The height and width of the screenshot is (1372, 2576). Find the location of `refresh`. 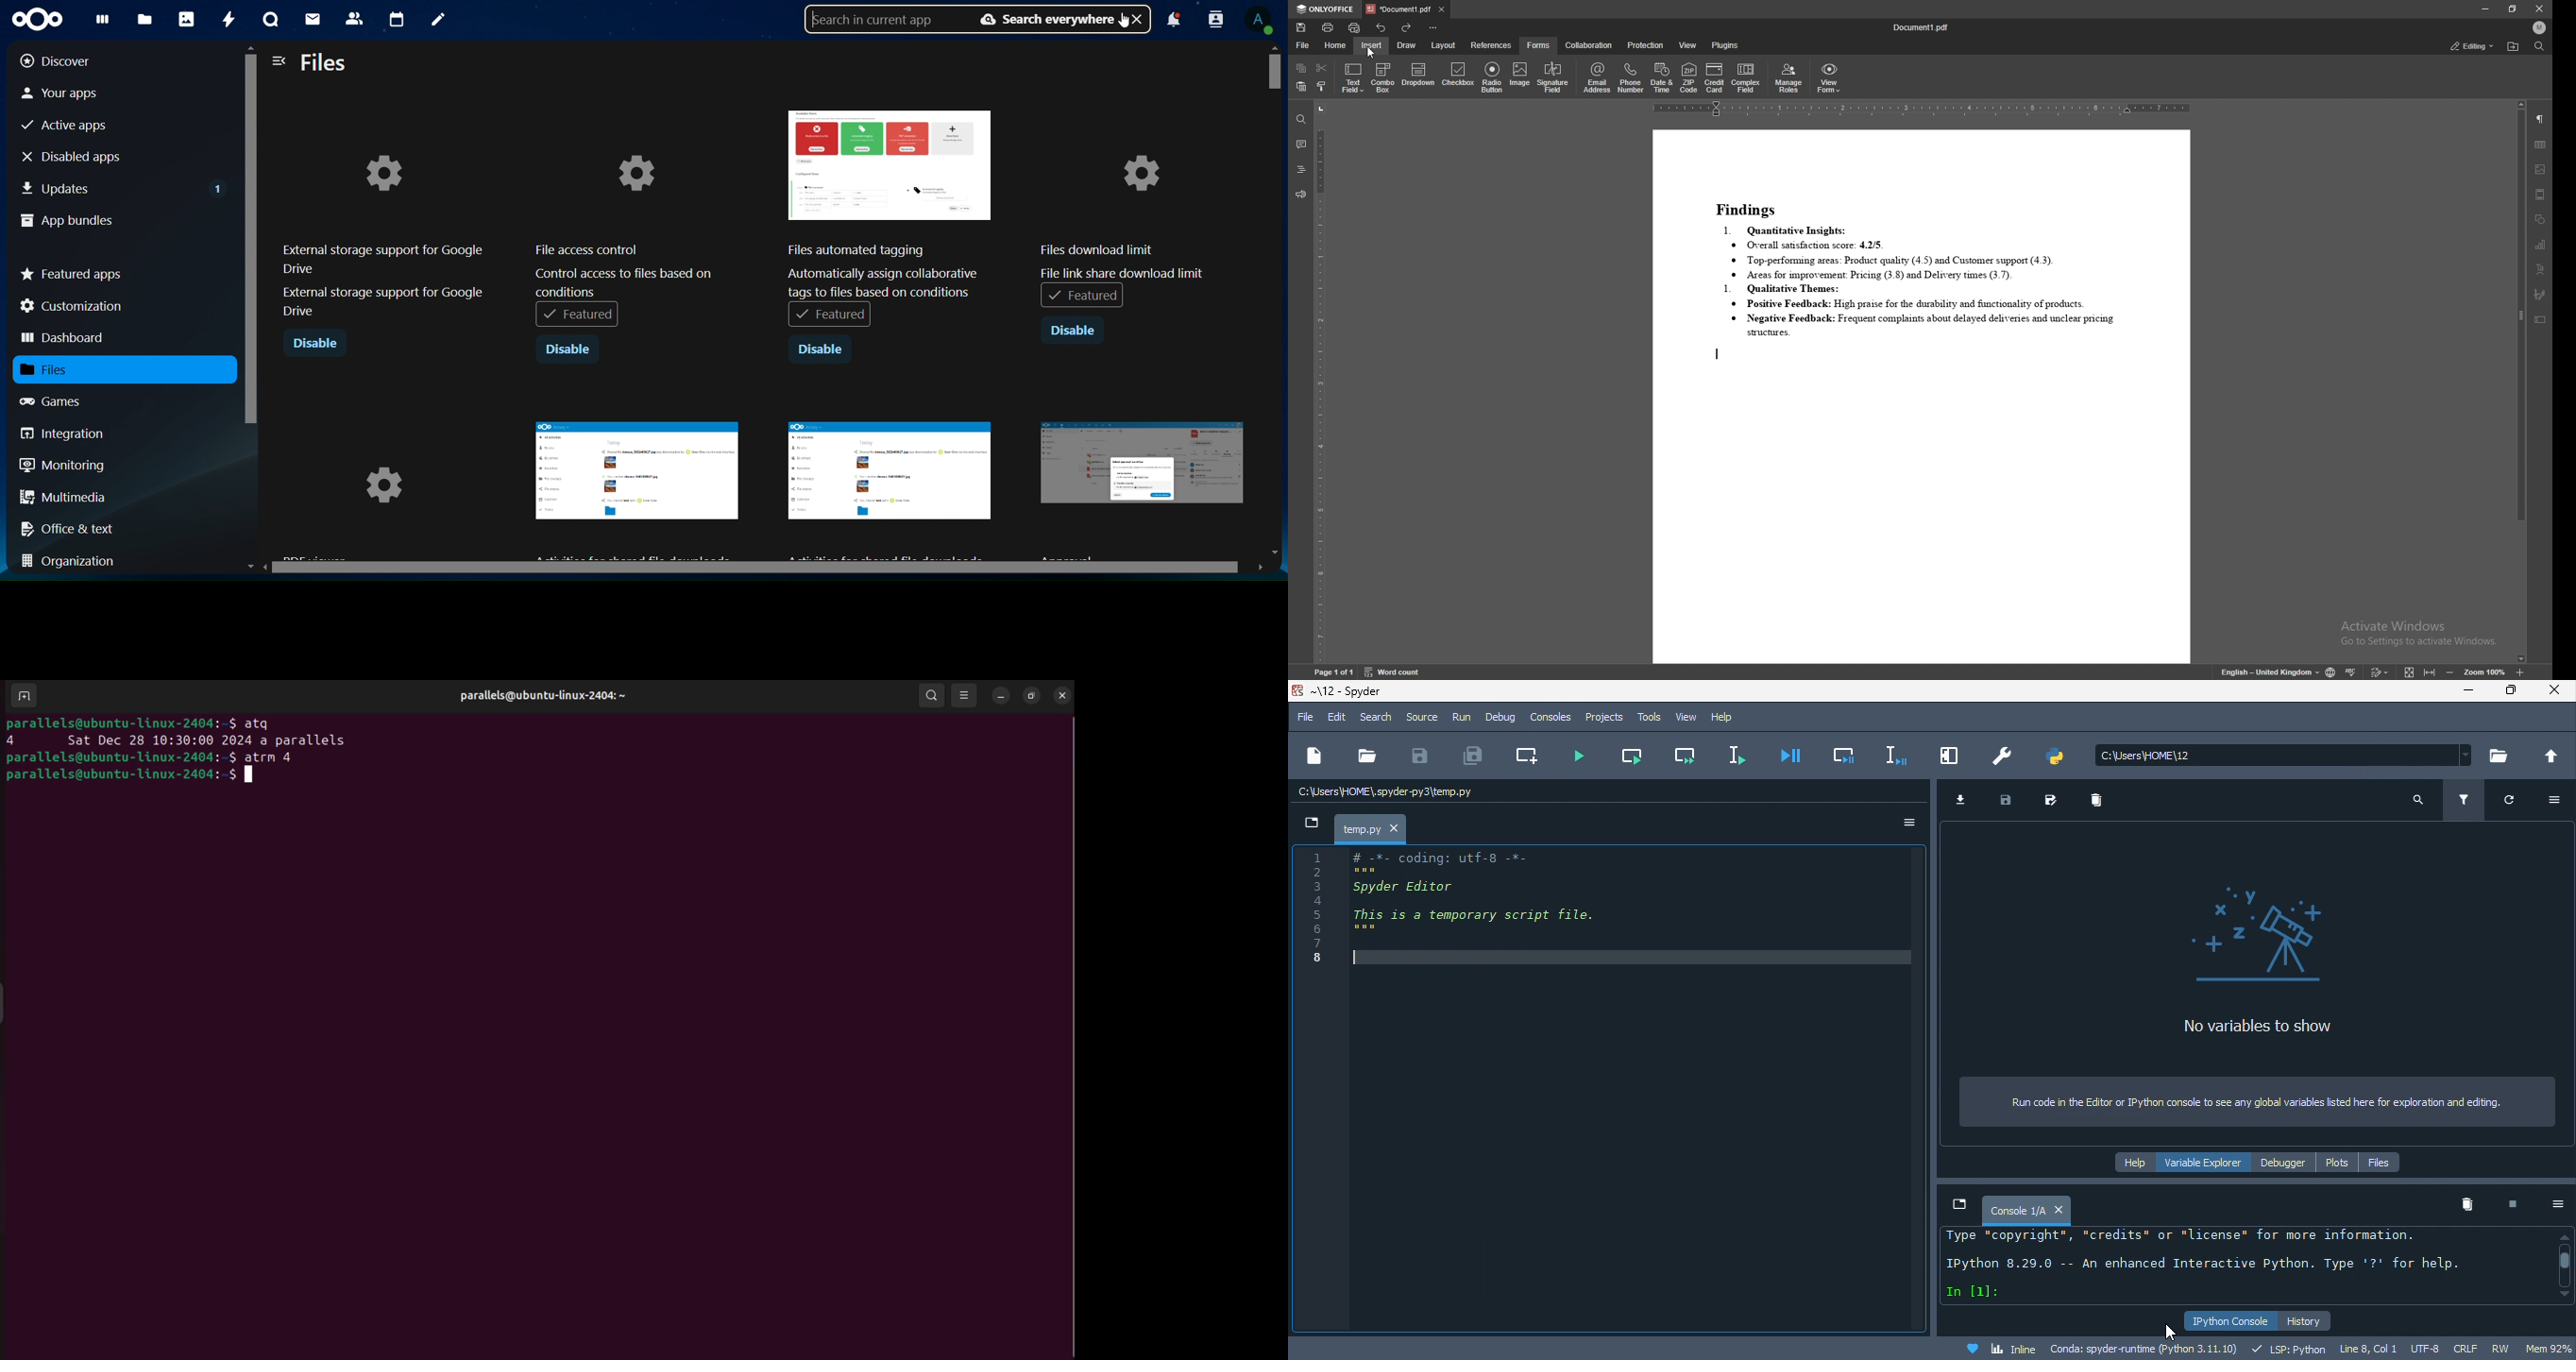

refresh is located at coordinates (2517, 804).